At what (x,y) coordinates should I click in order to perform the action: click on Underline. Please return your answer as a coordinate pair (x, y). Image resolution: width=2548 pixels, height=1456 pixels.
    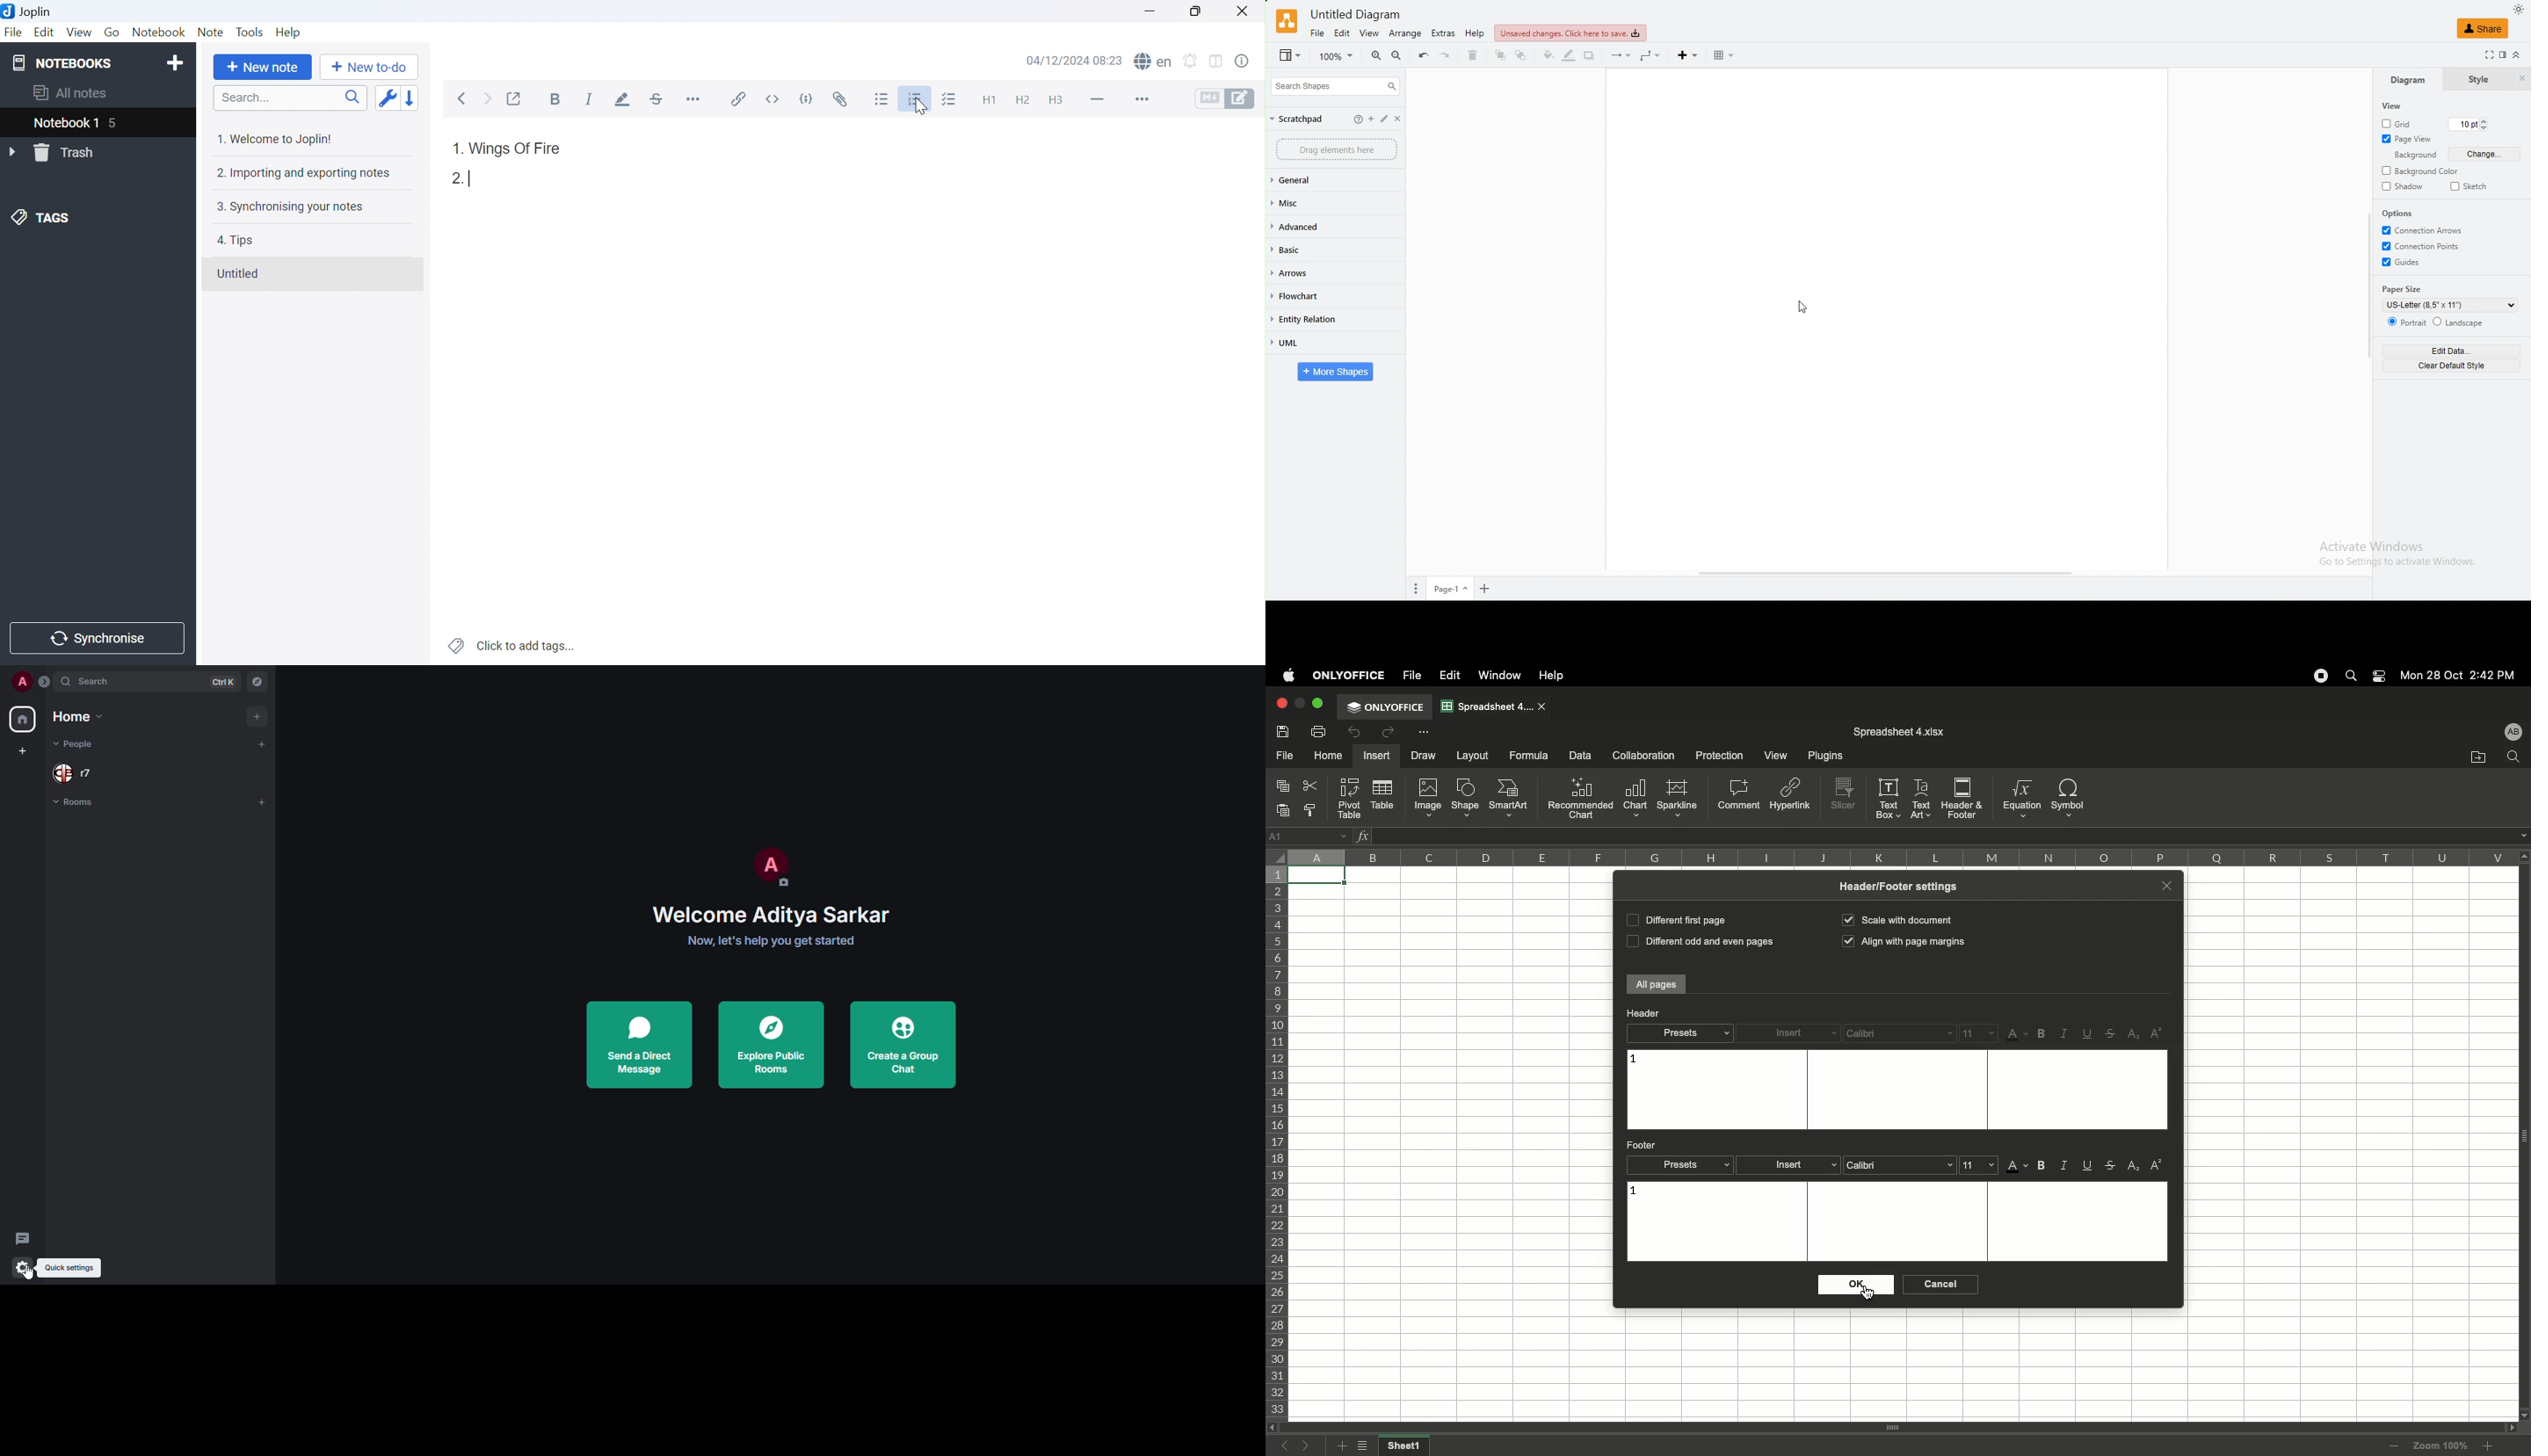
    Looking at the image, I should click on (2089, 1167).